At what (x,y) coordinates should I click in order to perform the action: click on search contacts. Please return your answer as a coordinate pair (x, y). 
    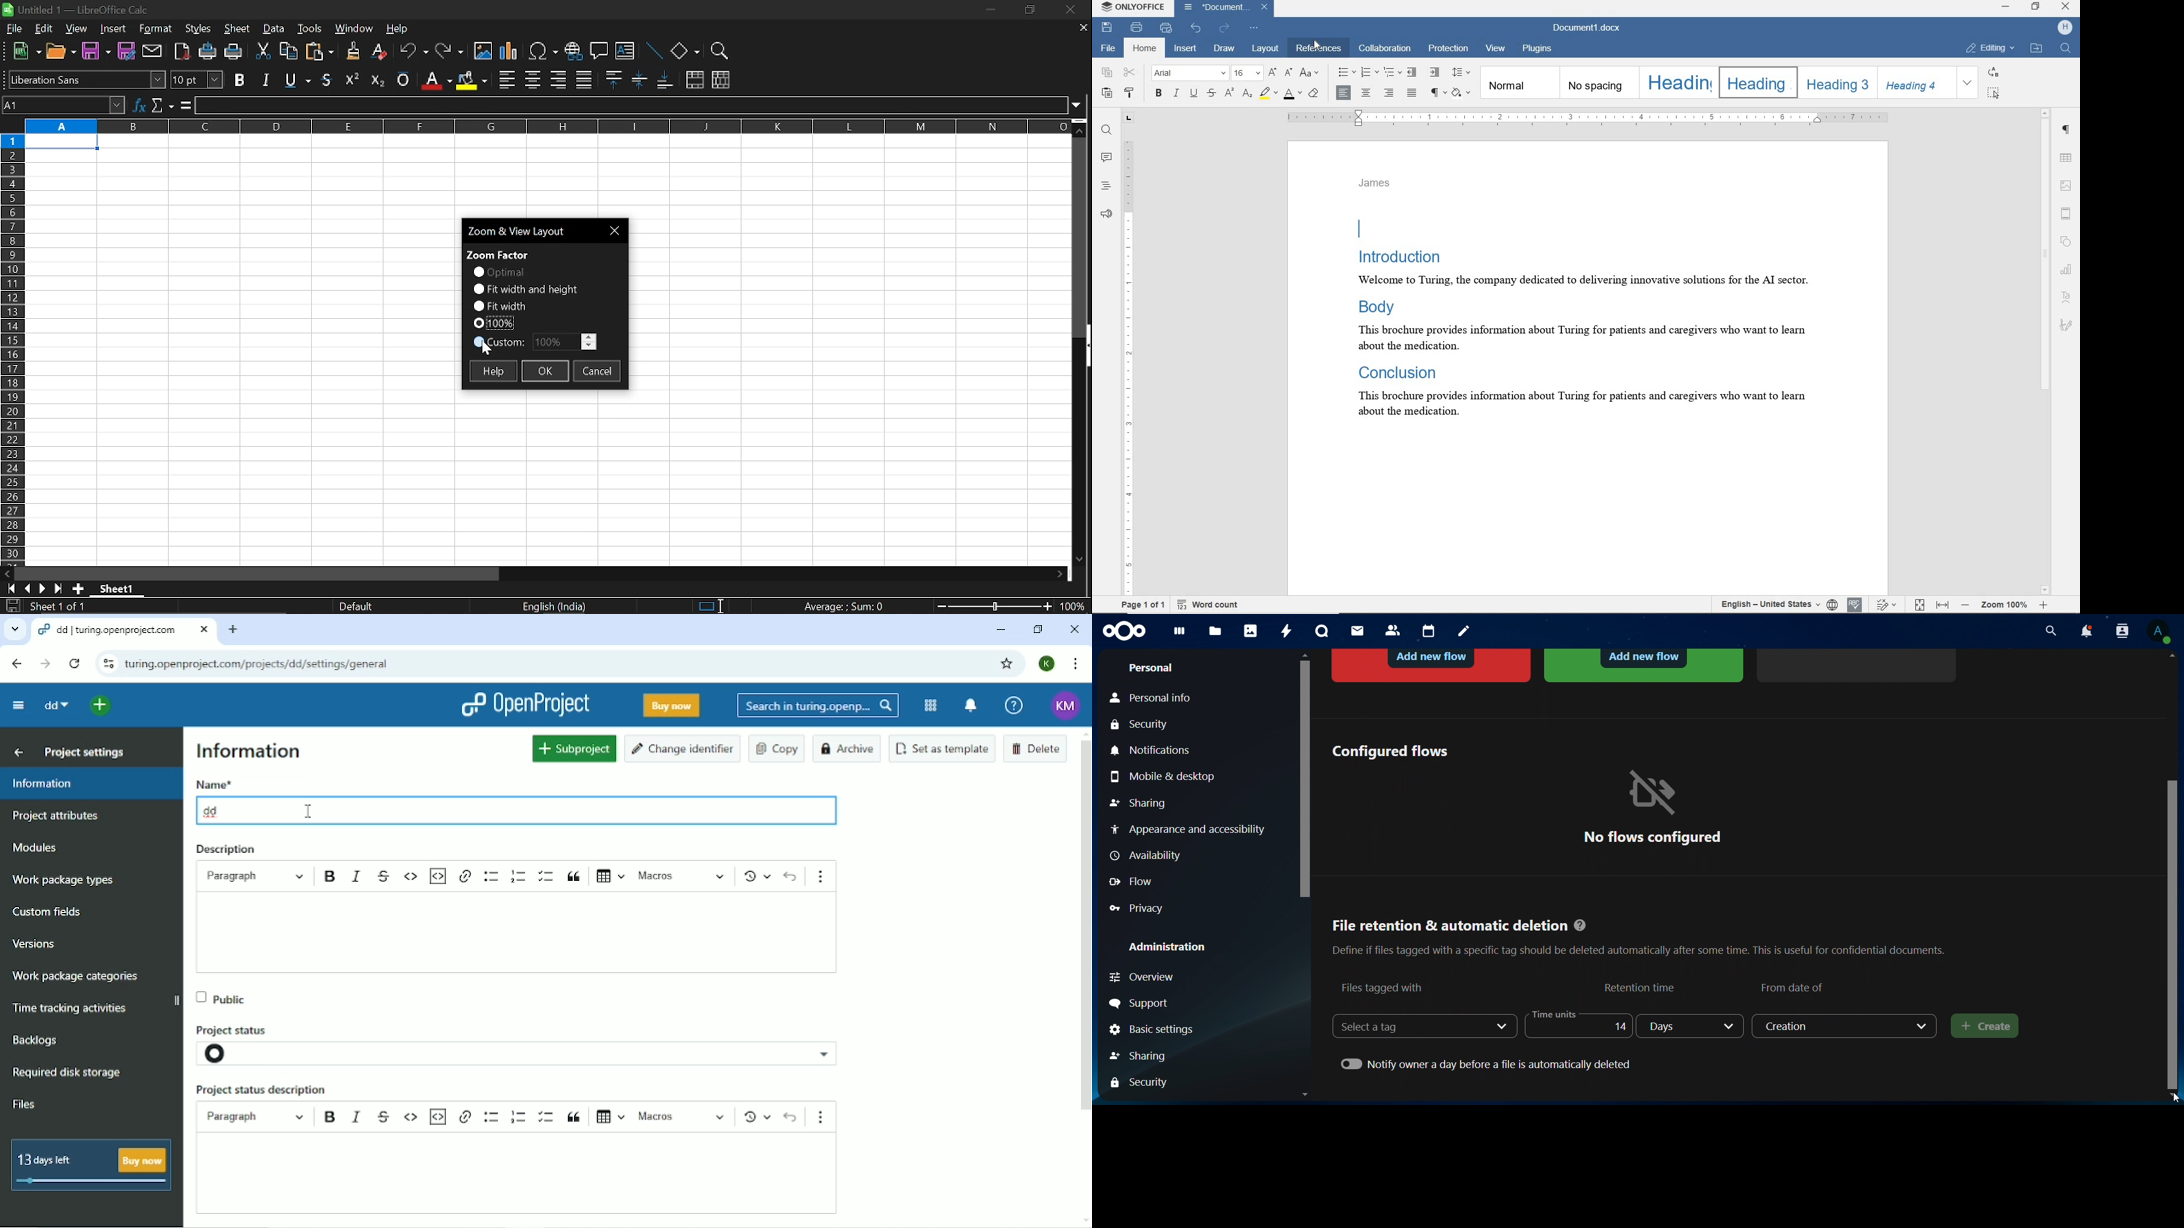
    Looking at the image, I should click on (2125, 632).